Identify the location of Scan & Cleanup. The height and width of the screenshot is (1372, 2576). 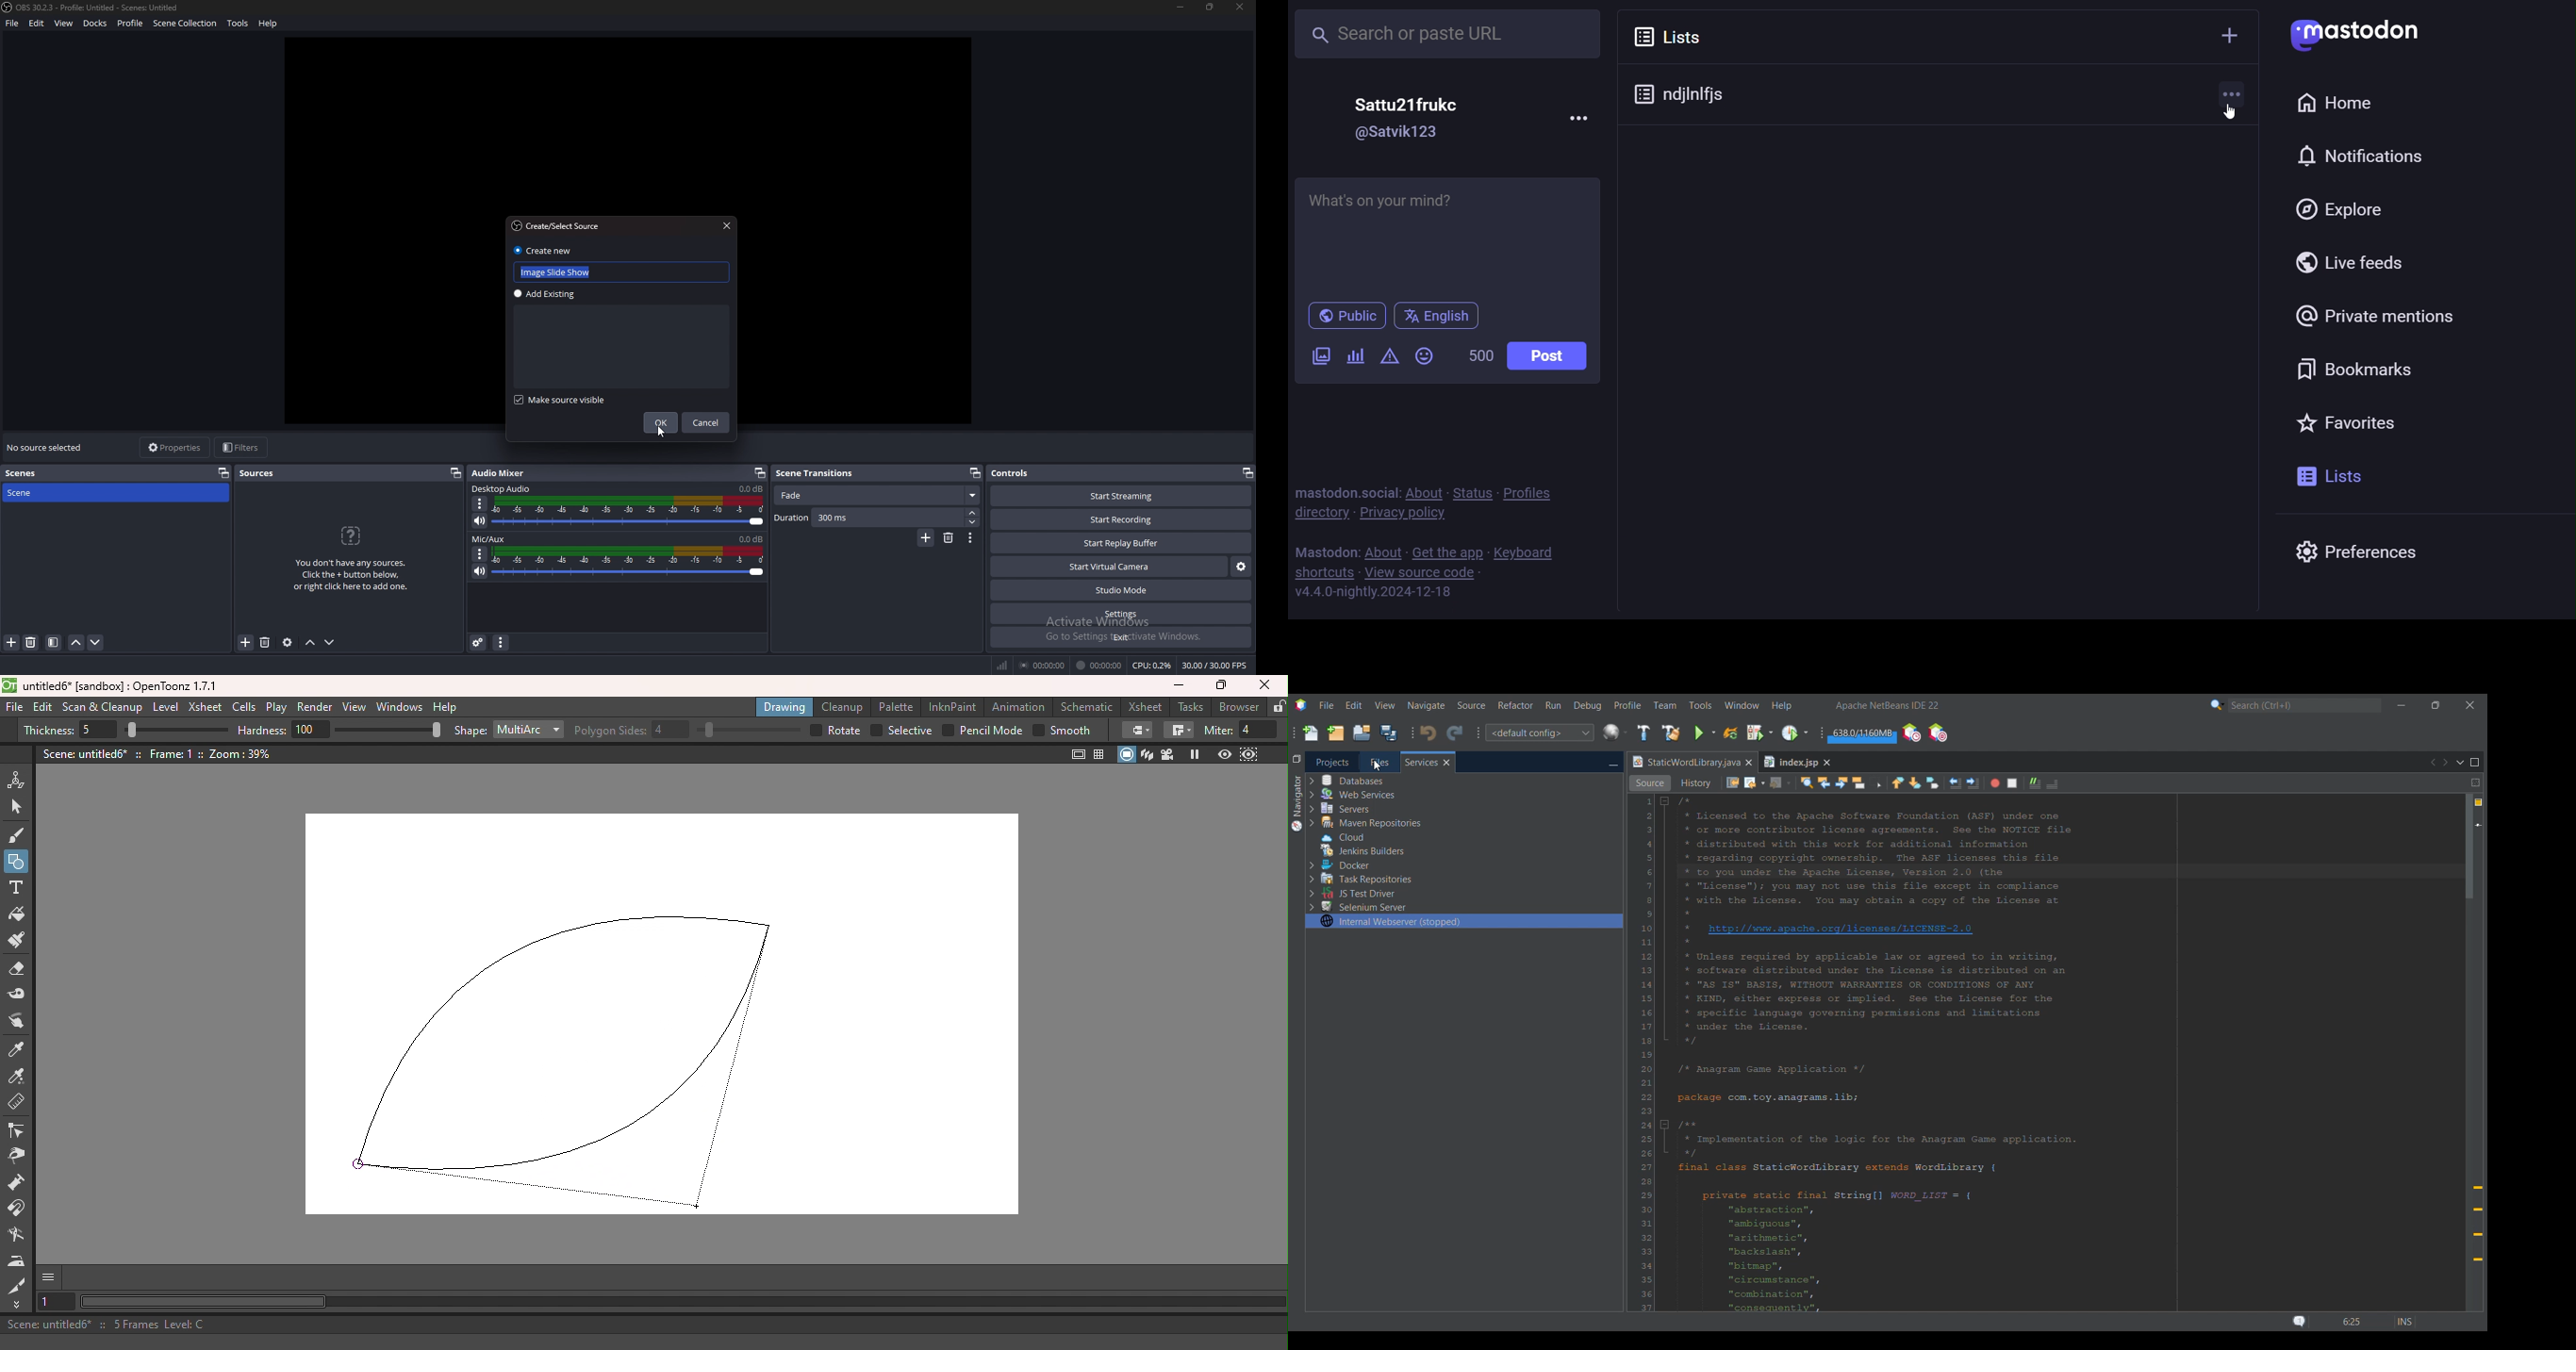
(102, 707).